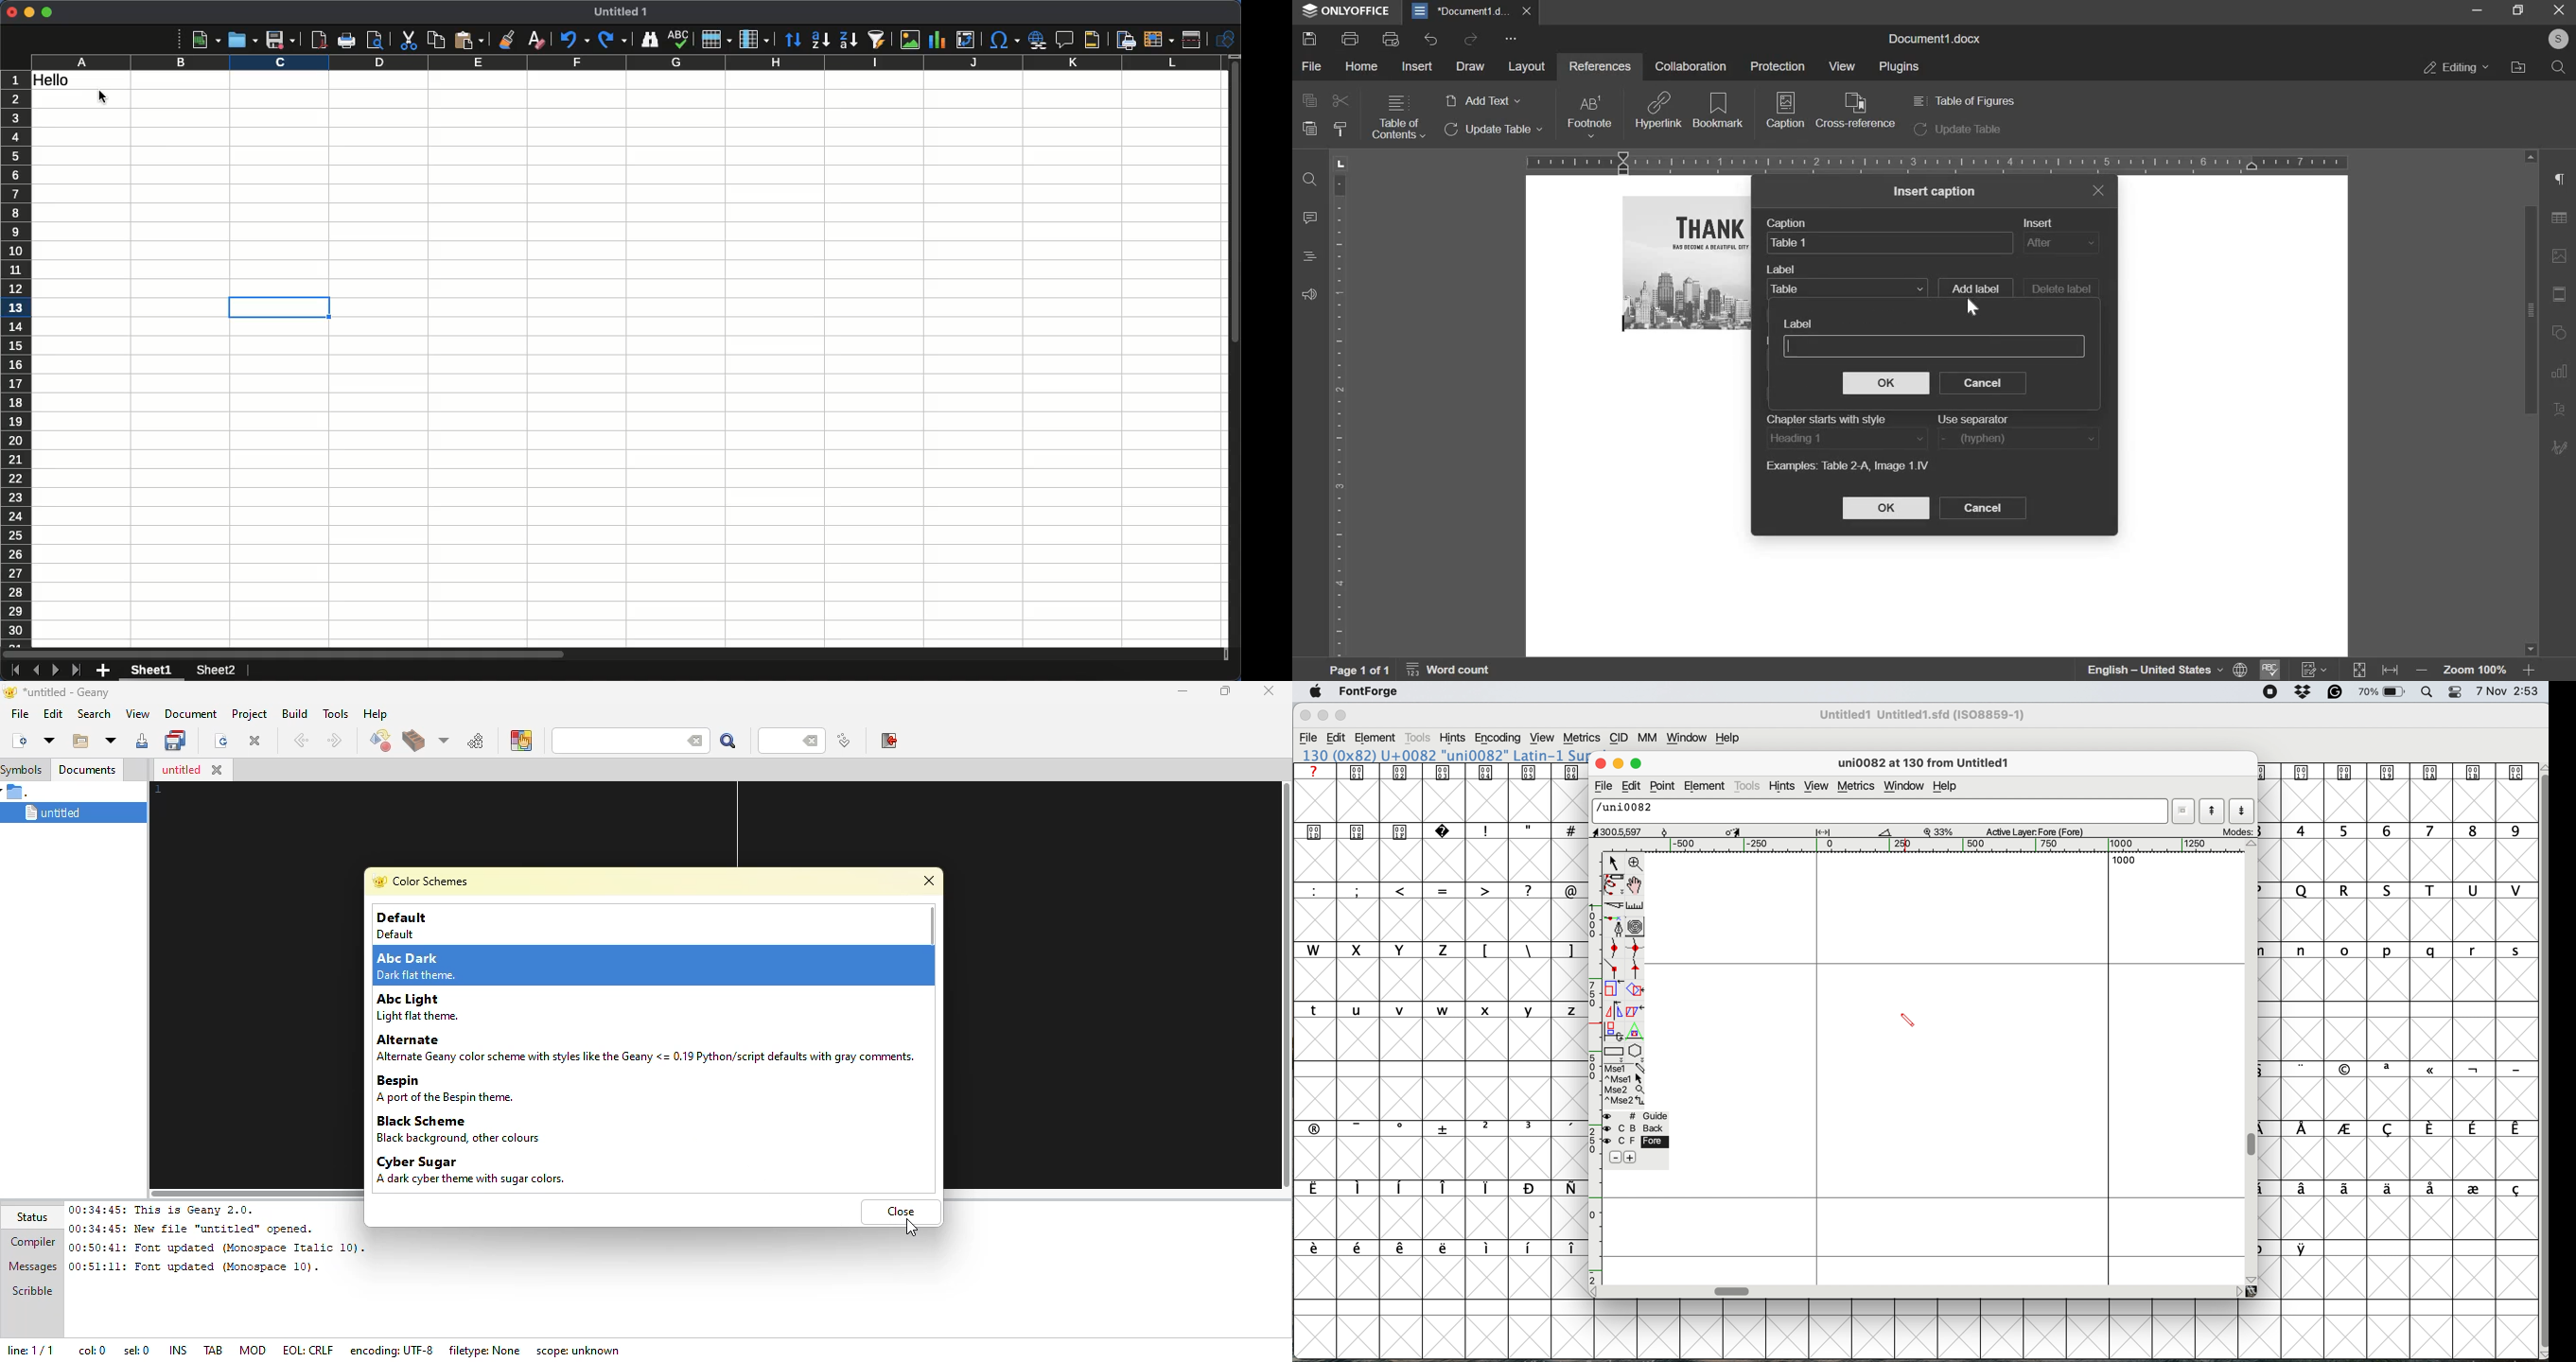 Image resolution: width=2576 pixels, height=1372 pixels. I want to click on create new, so click(18, 740).